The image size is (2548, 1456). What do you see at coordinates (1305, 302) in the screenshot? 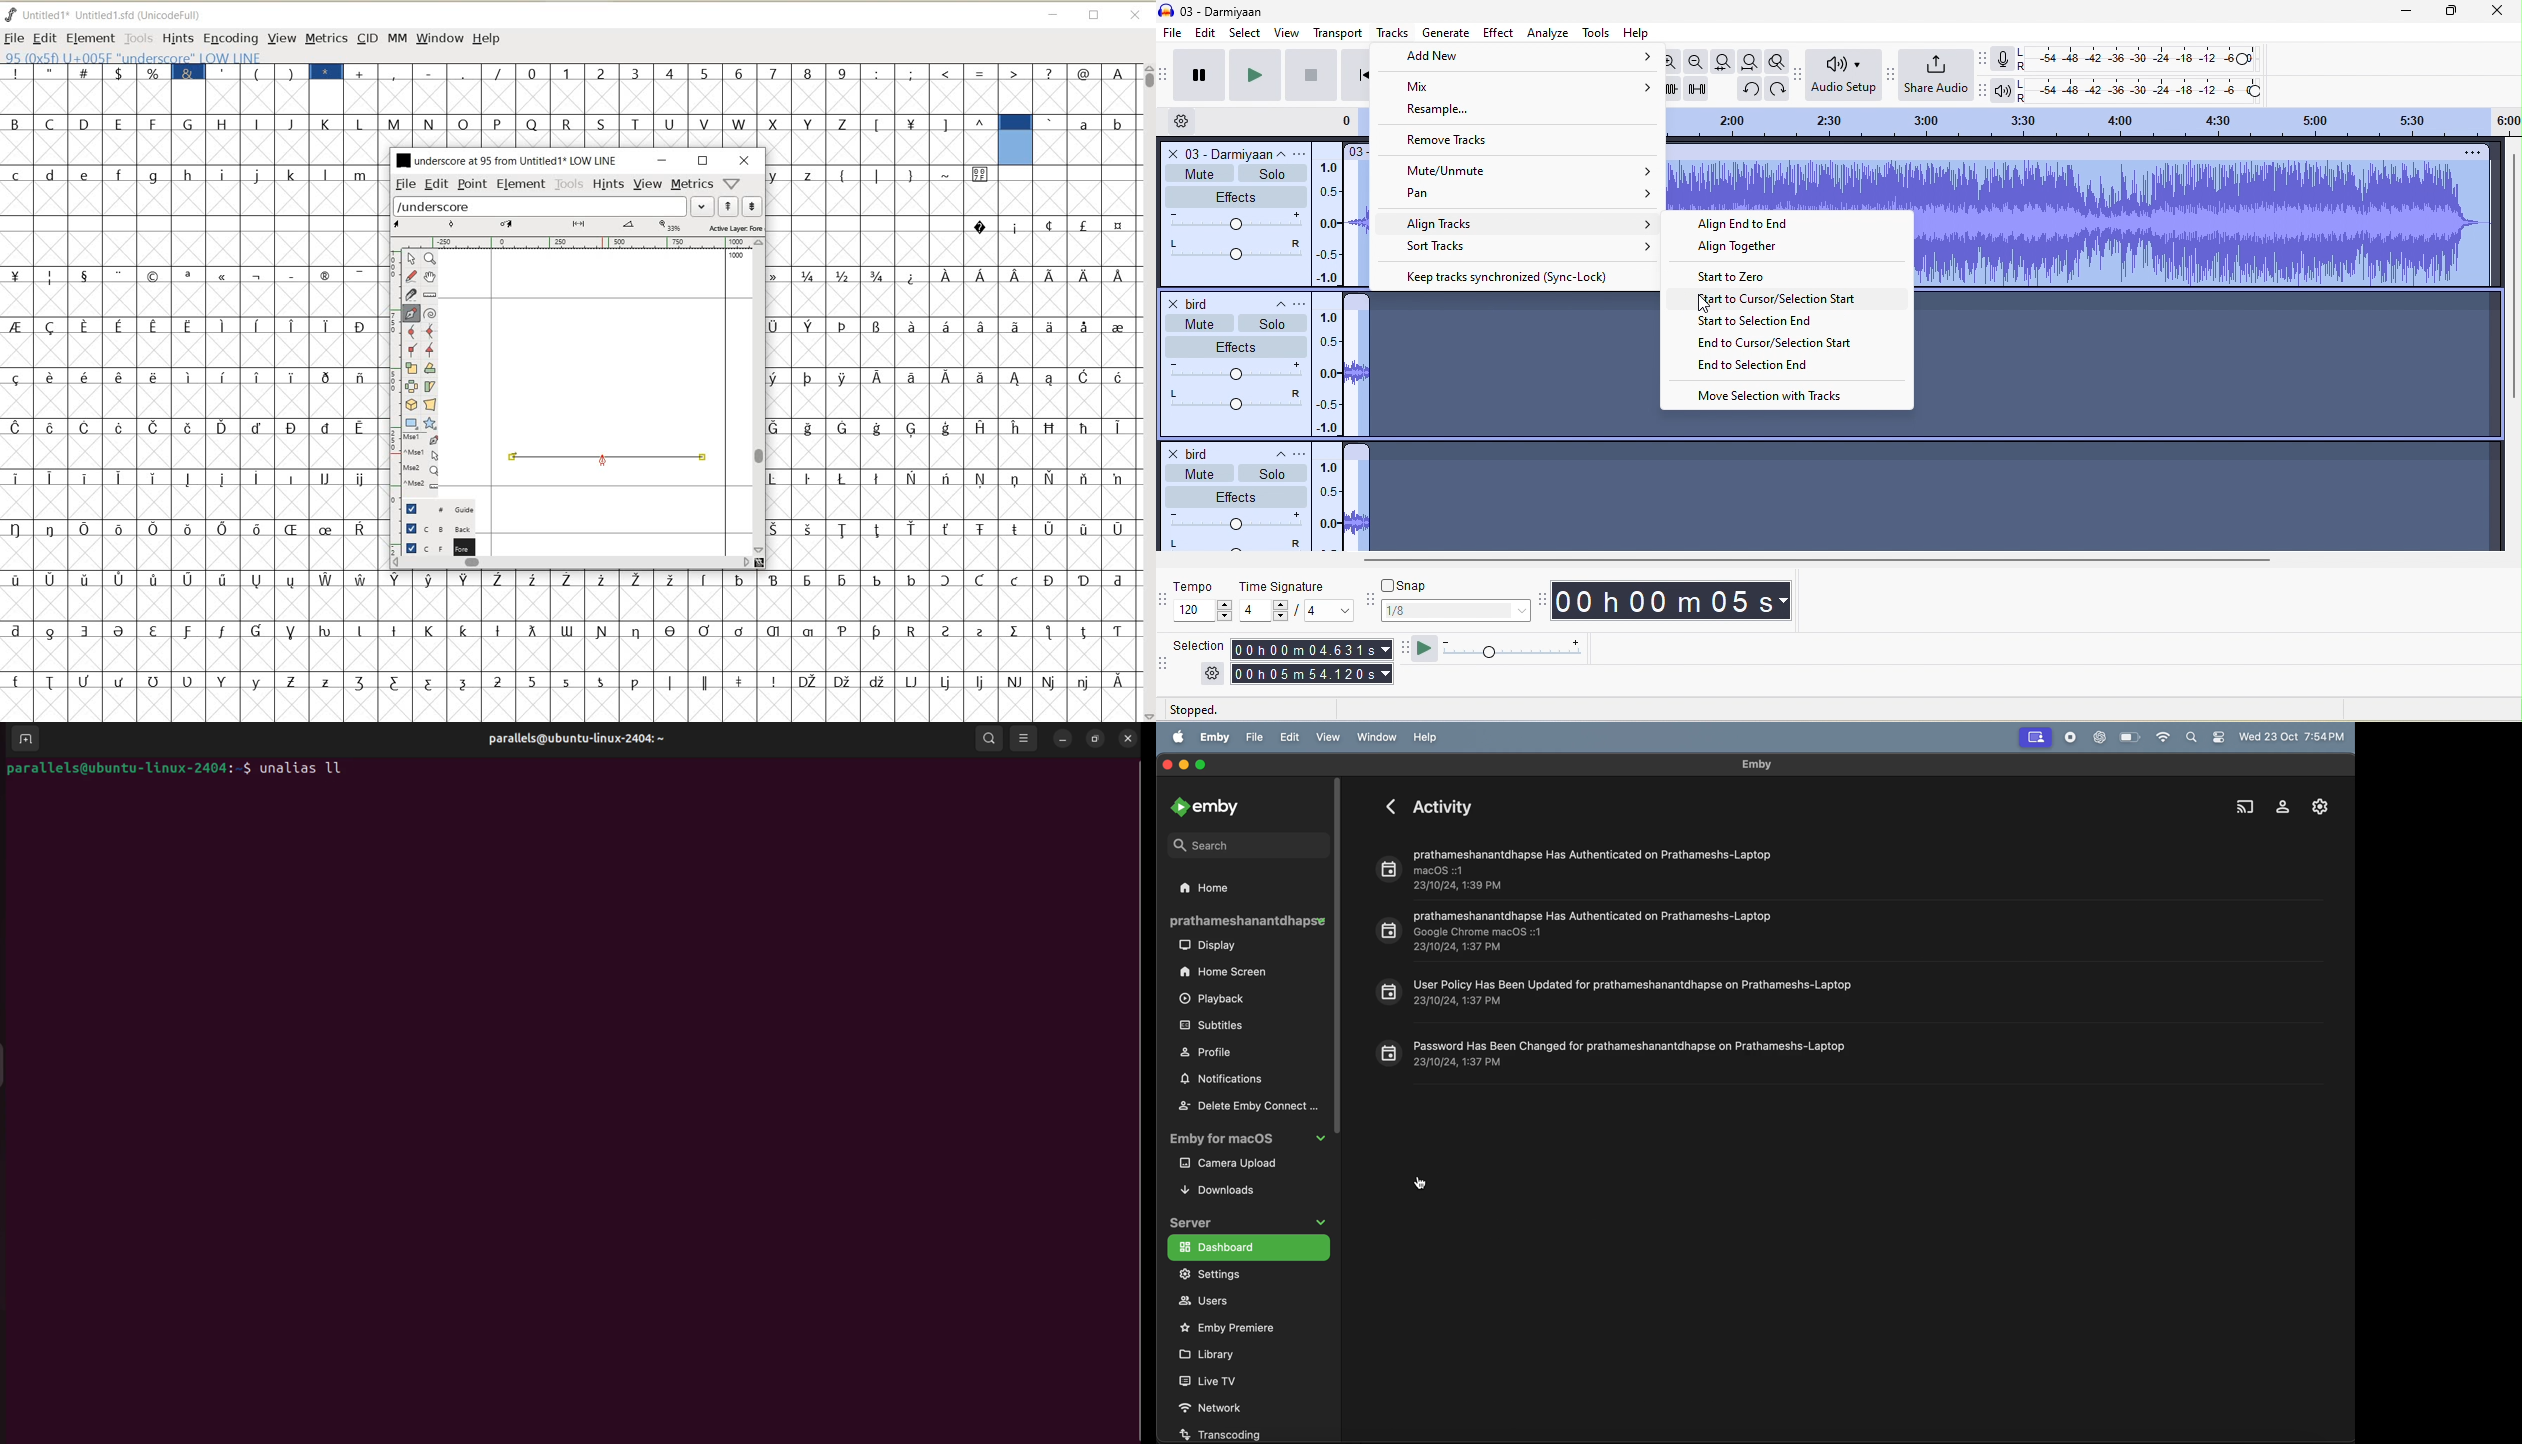
I see `open menu` at bounding box center [1305, 302].